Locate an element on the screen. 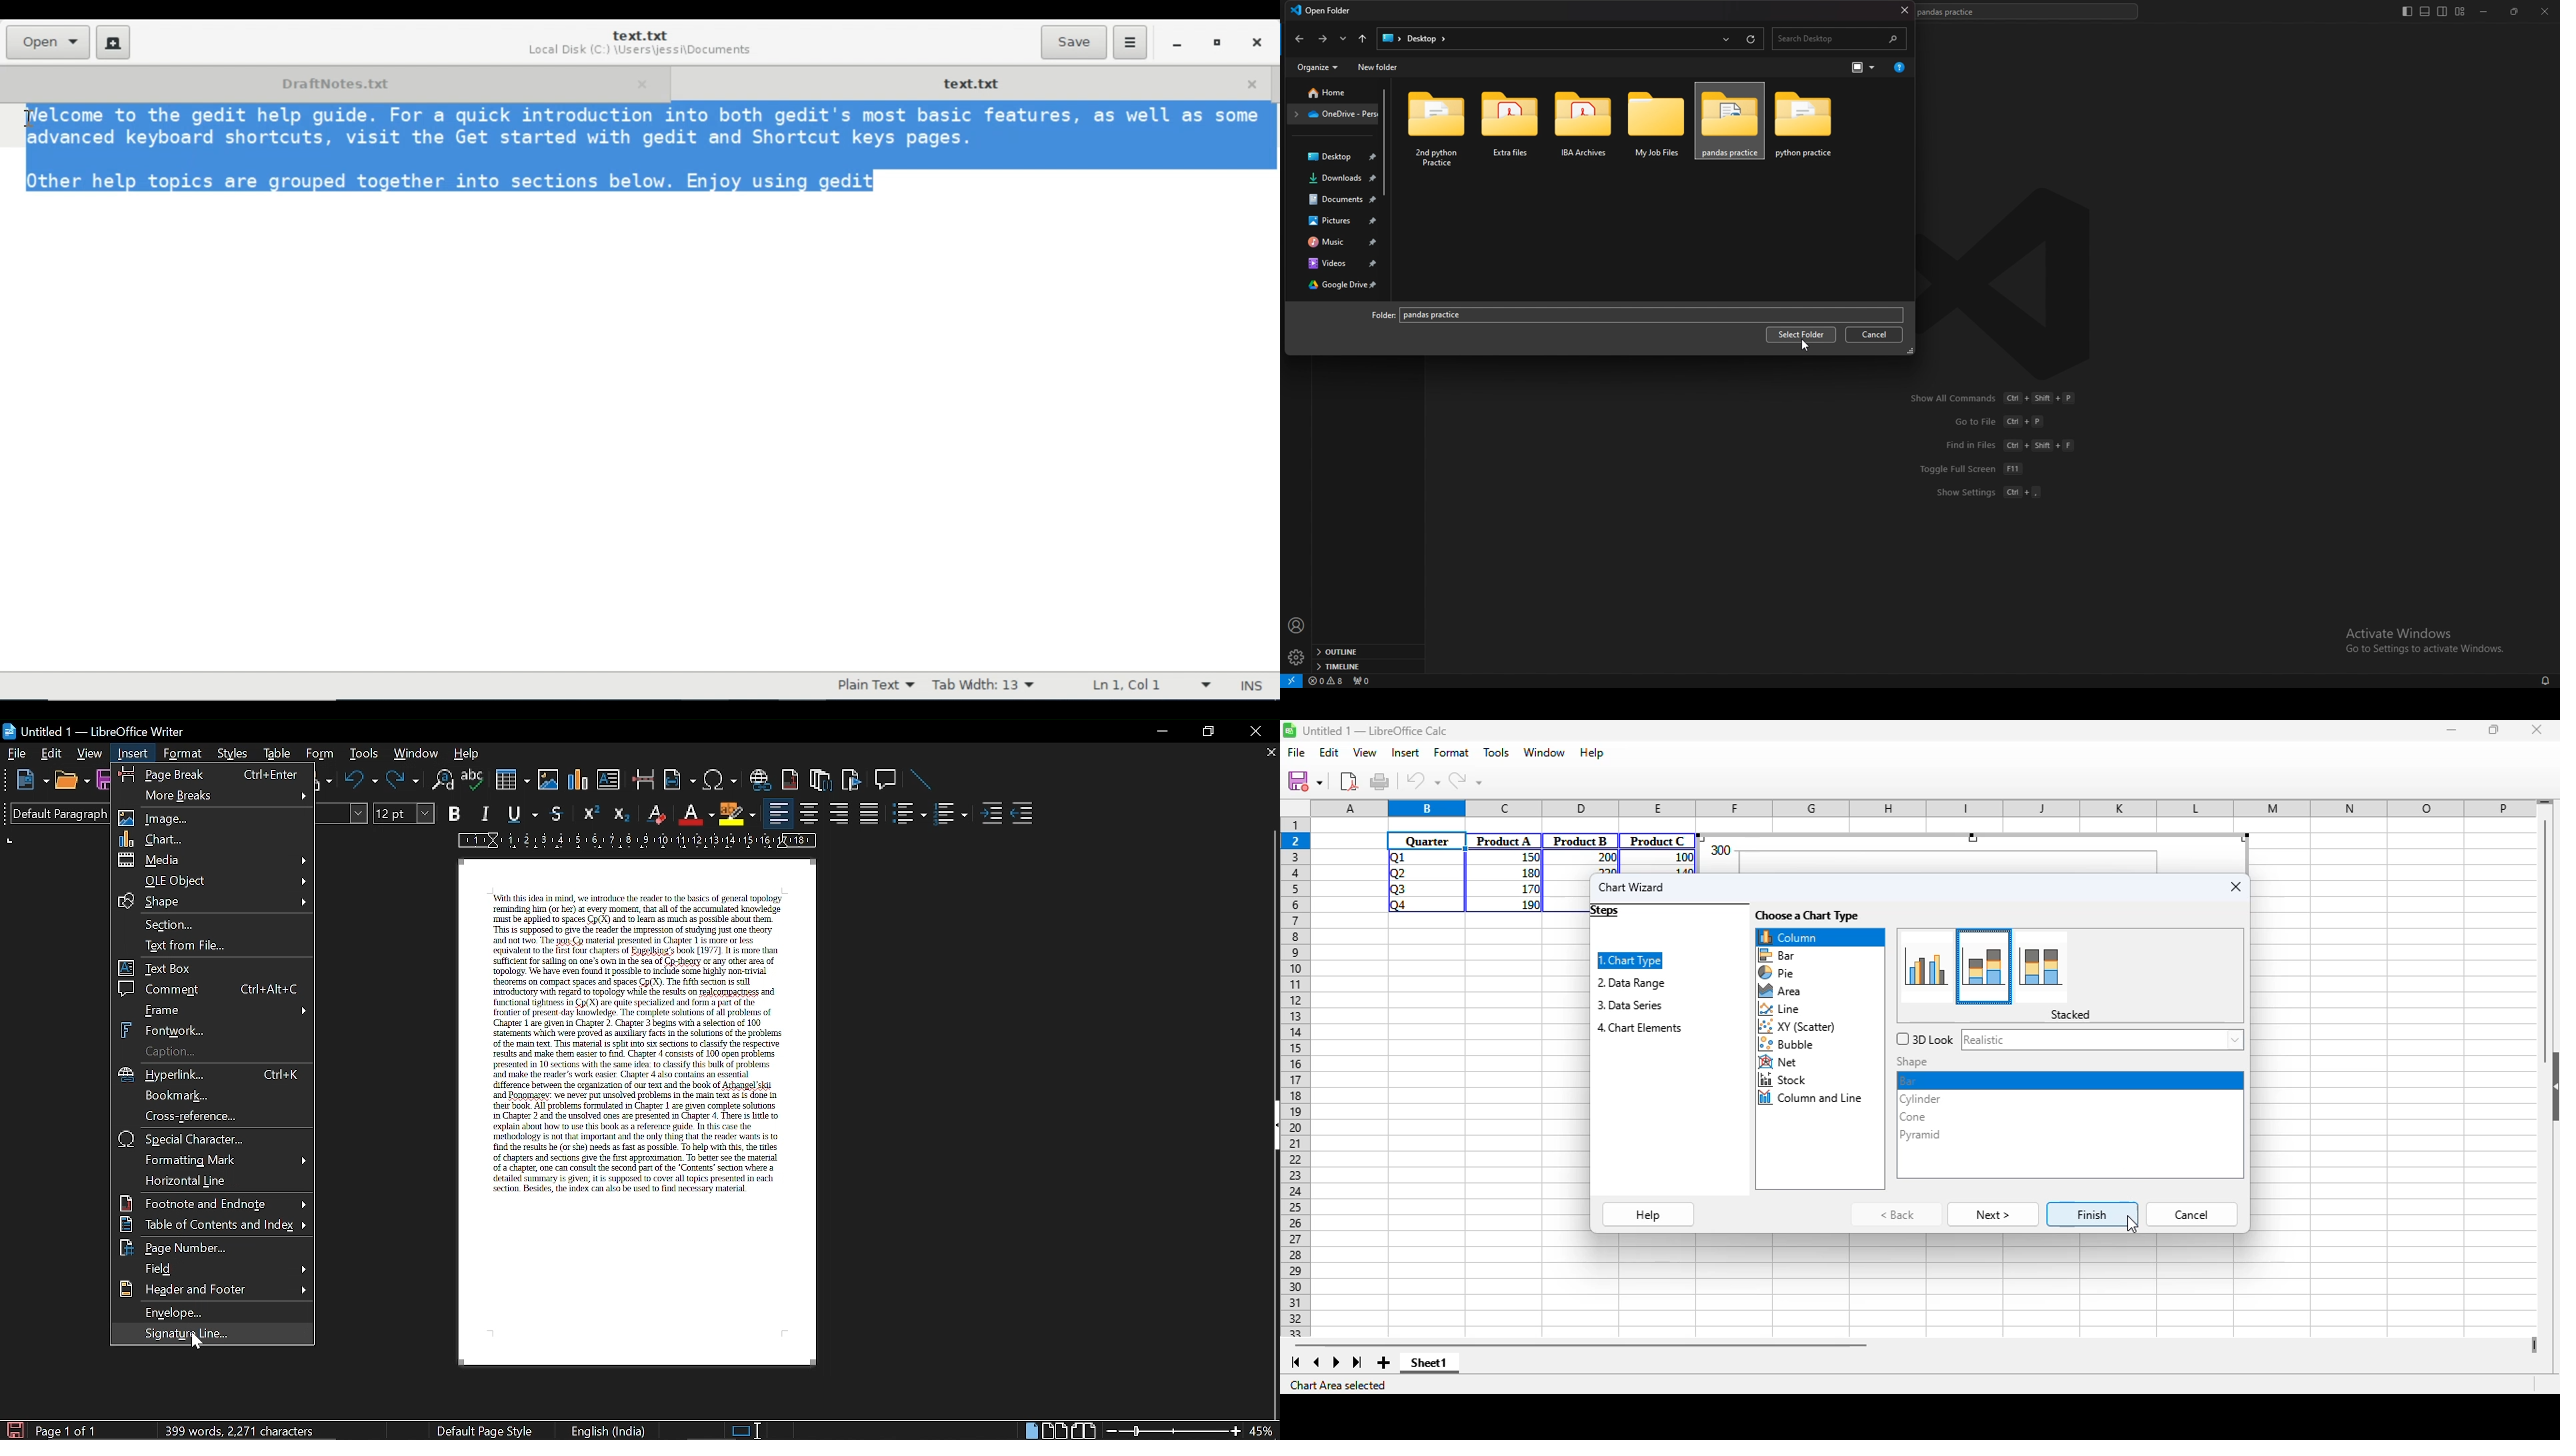 The height and width of the screenshot is (1456, 2576). find and replace is located at coordinates (443, 780).